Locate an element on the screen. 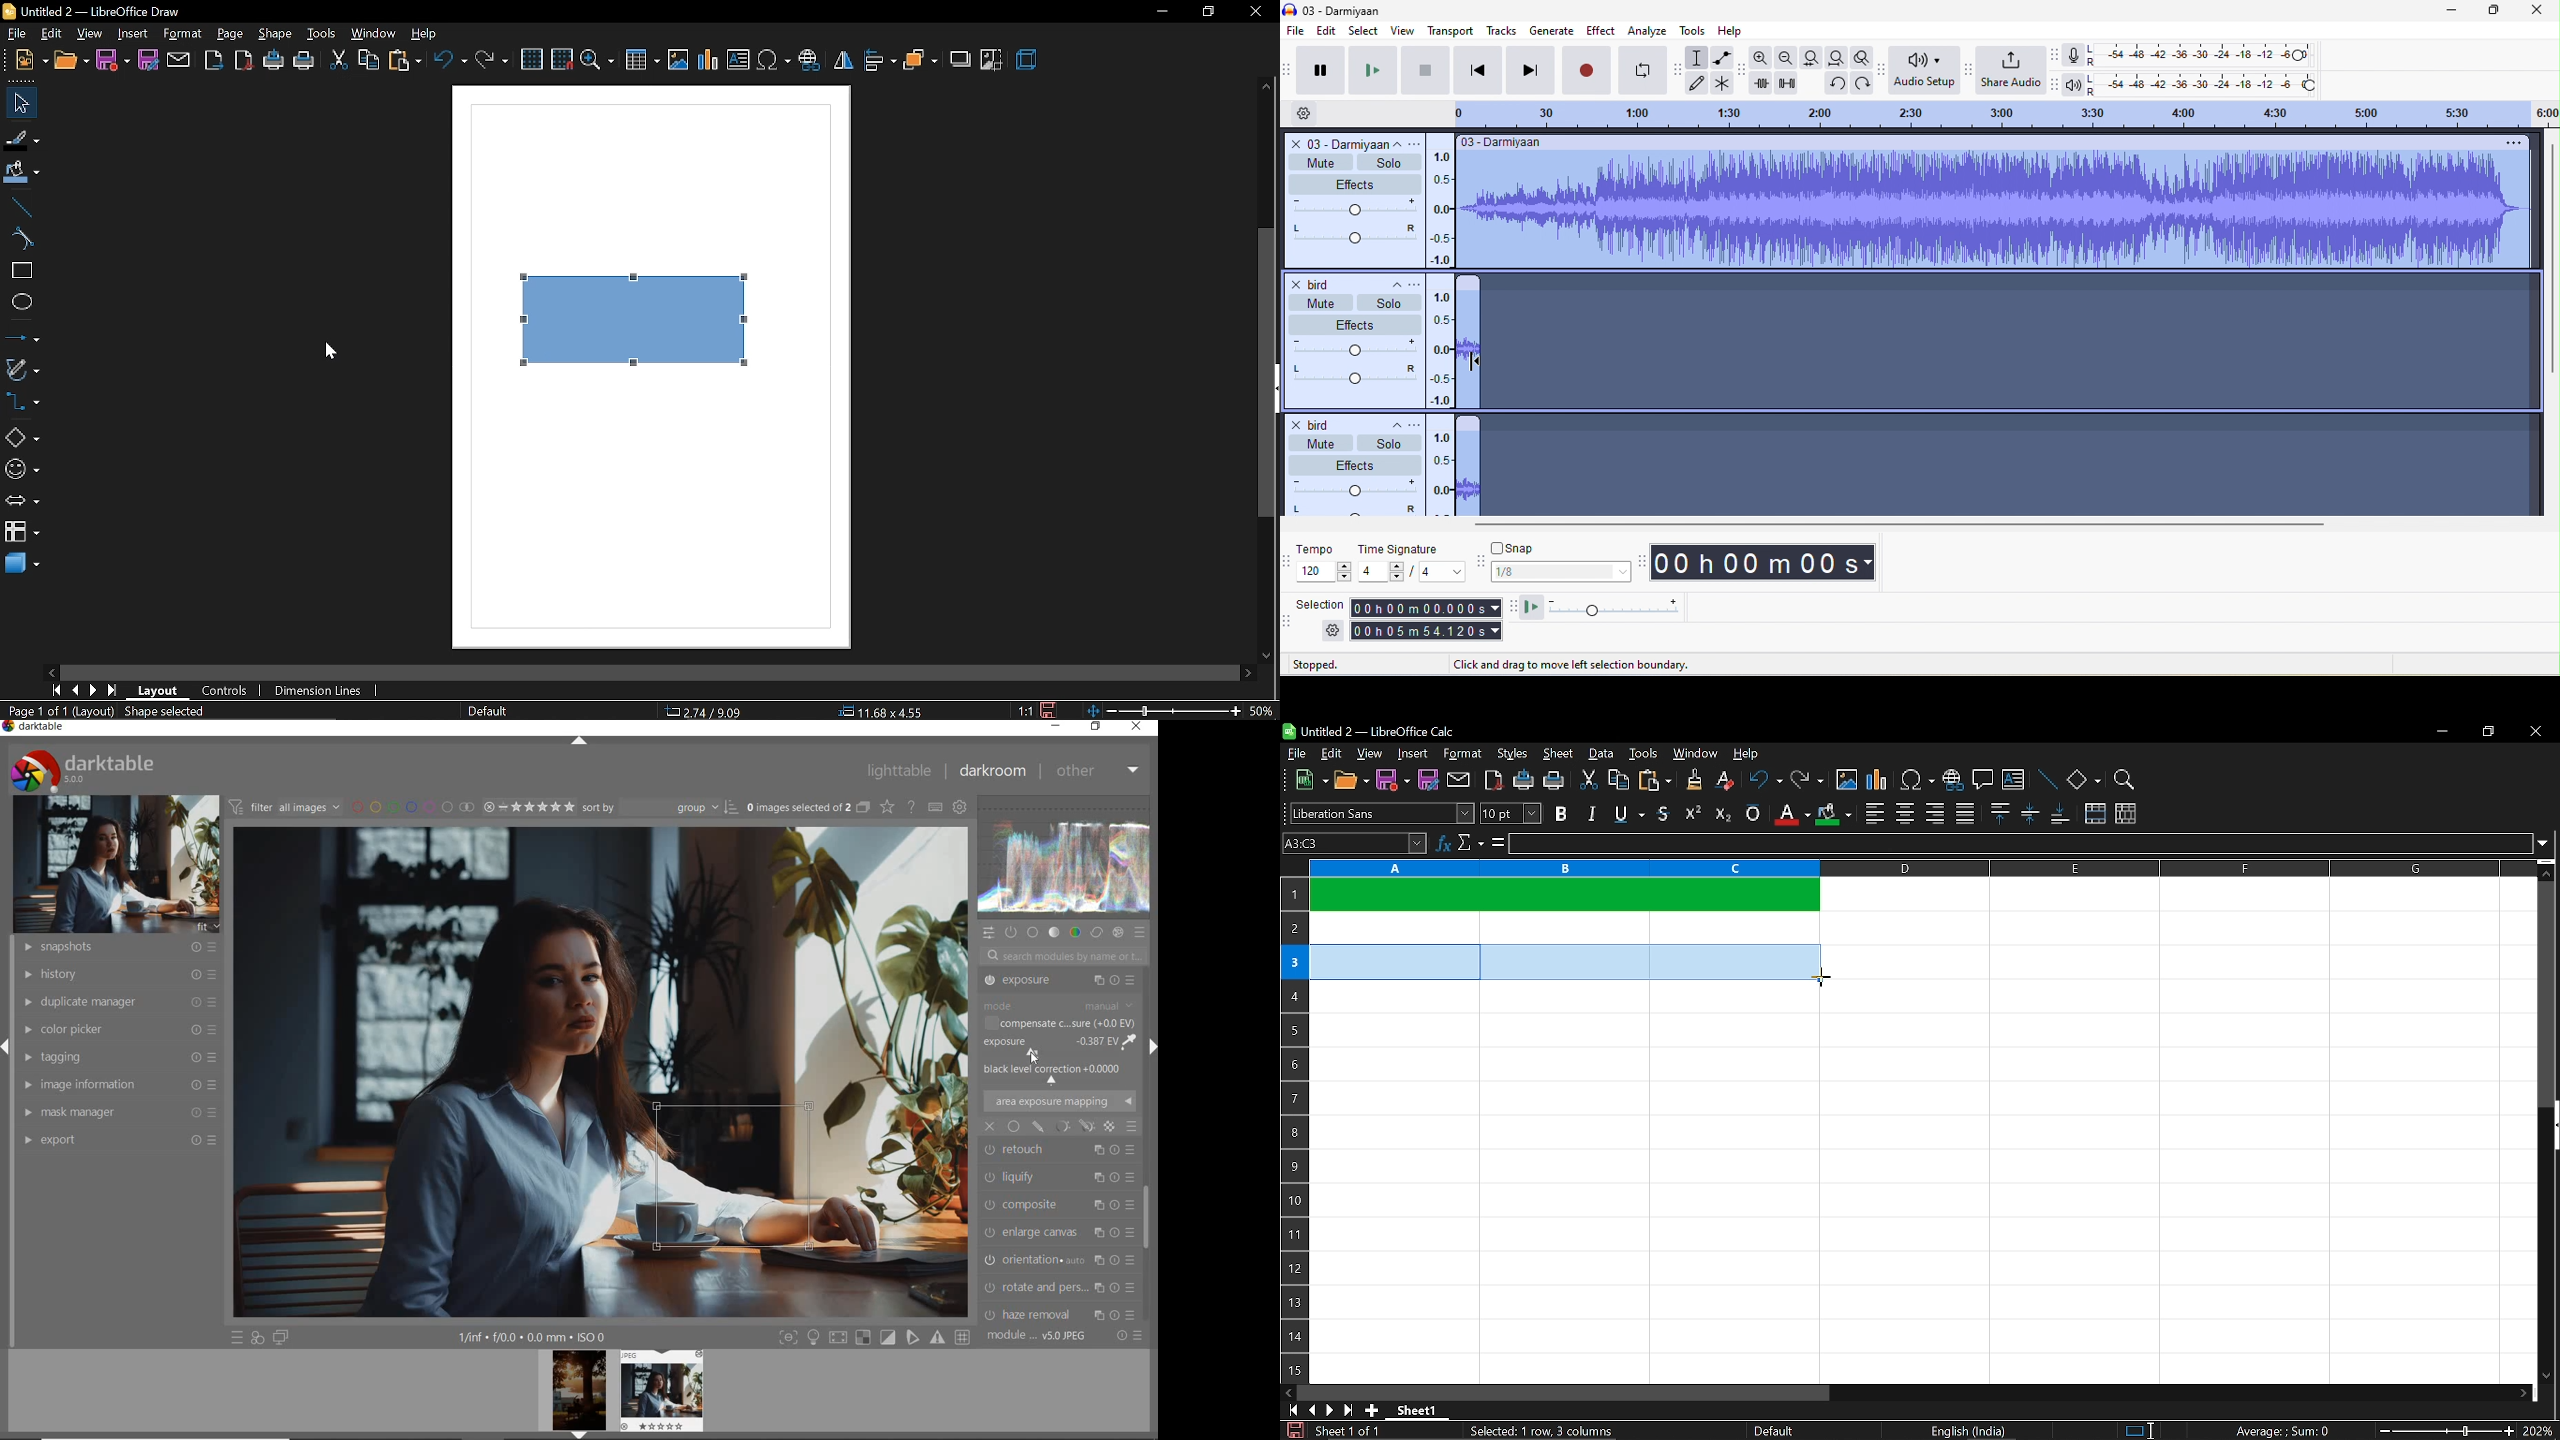  vertical scrollbar is located at coordinates (1267, 373).